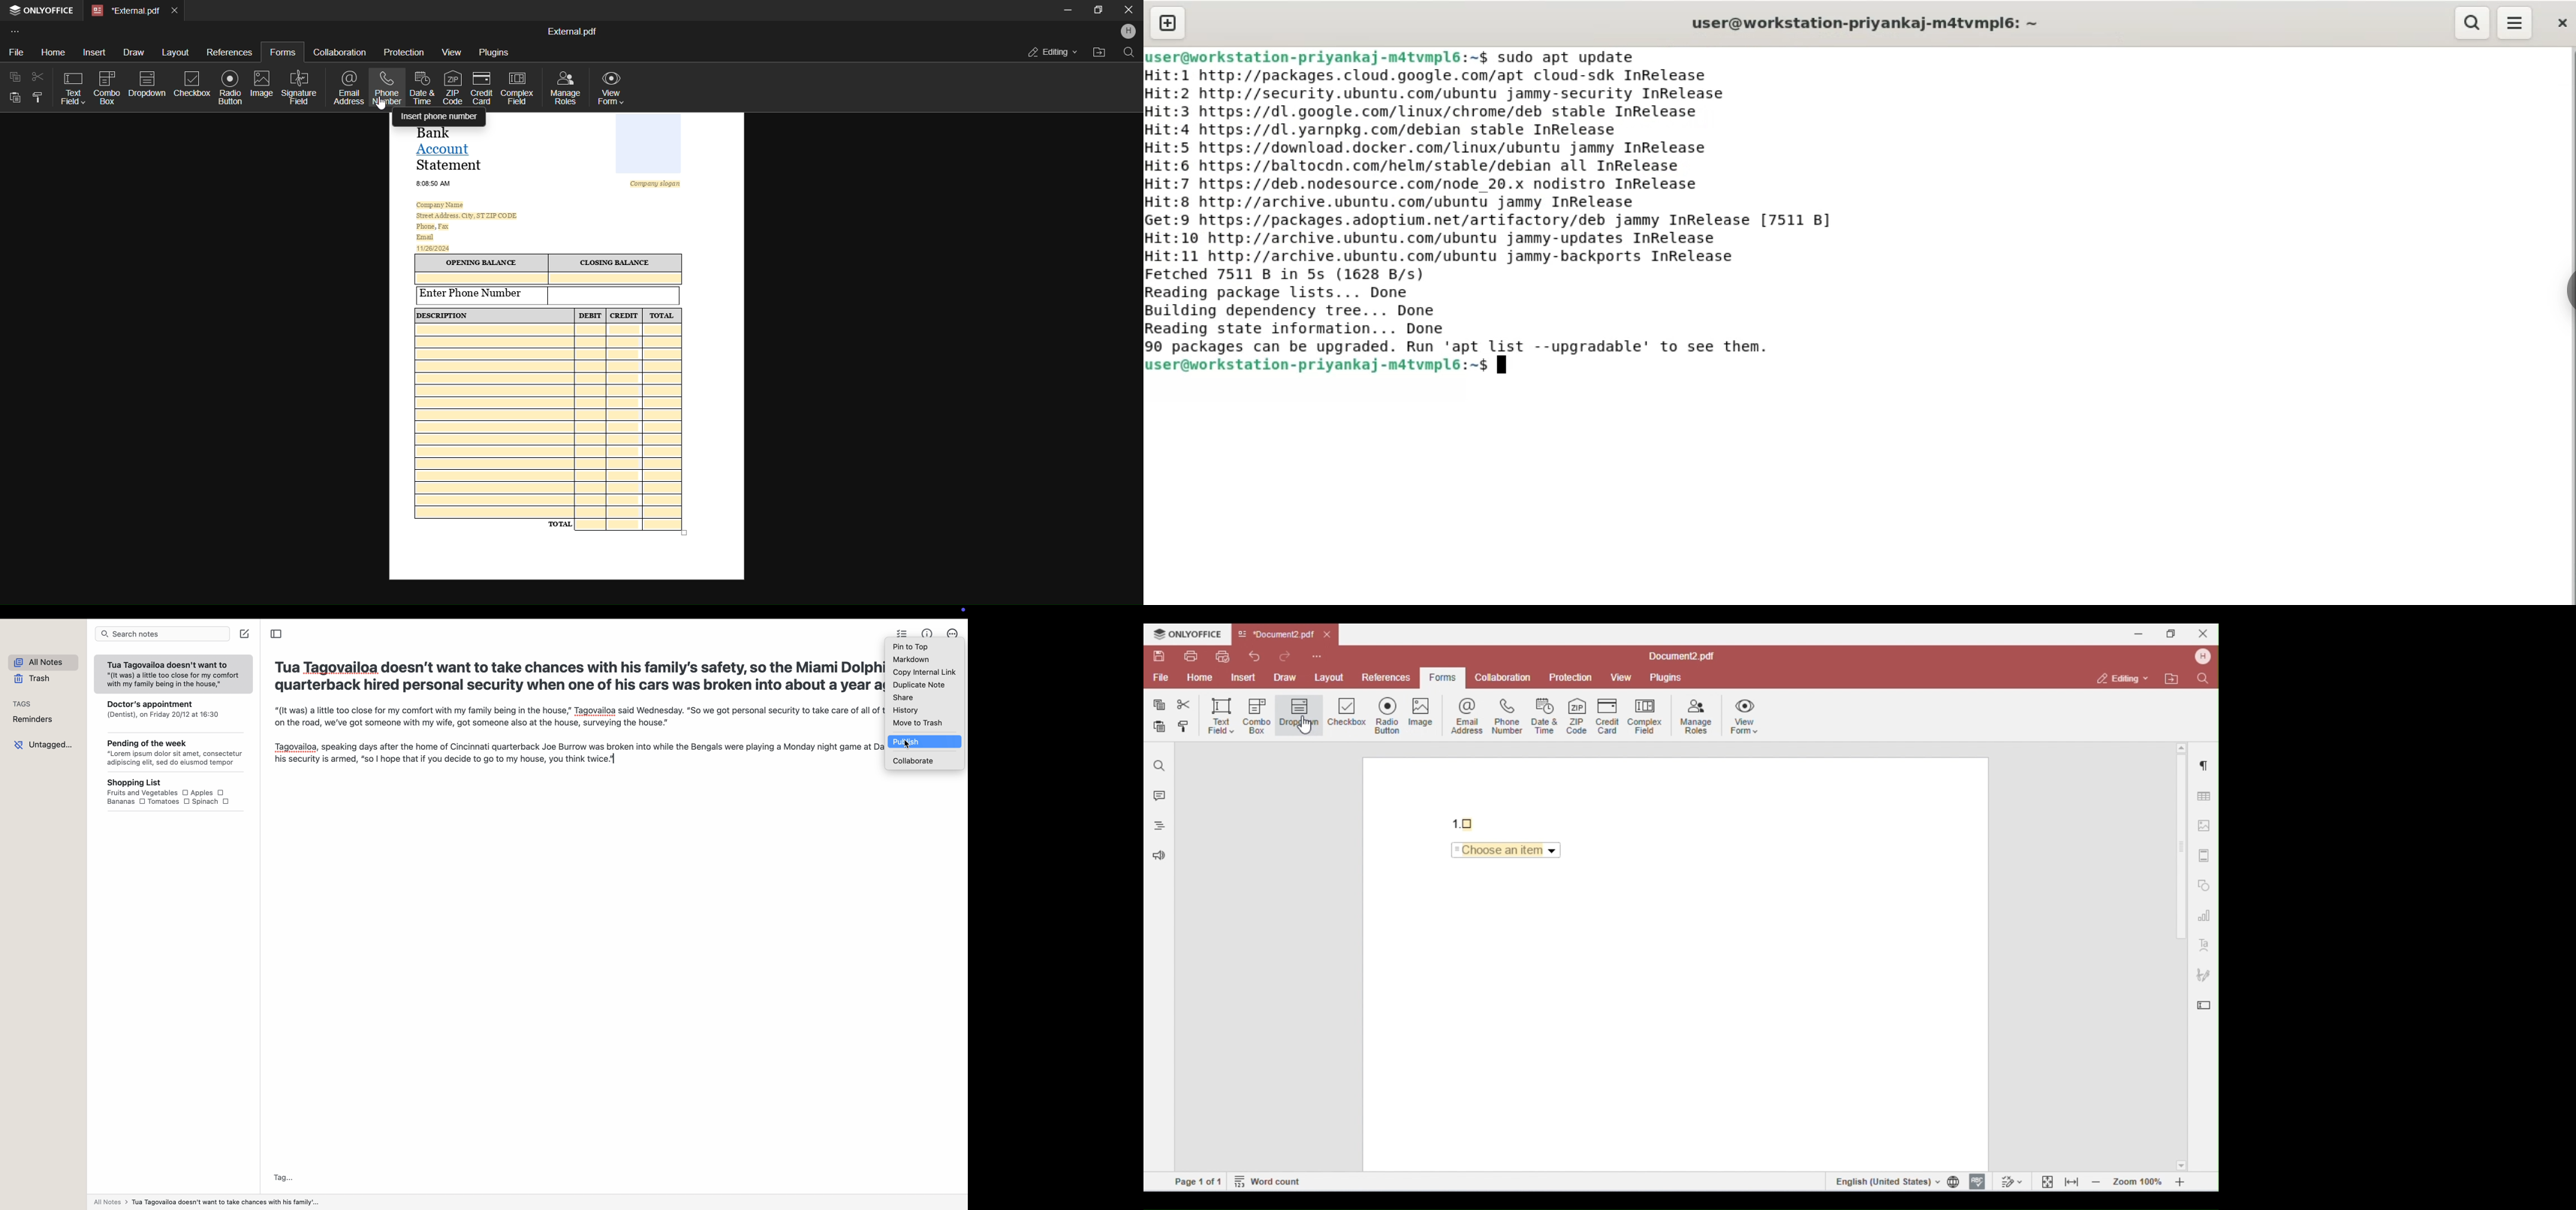  What do you see at coordinates (451, 54) in the screenshot?
I see `view` at bounding box center [451, 54].